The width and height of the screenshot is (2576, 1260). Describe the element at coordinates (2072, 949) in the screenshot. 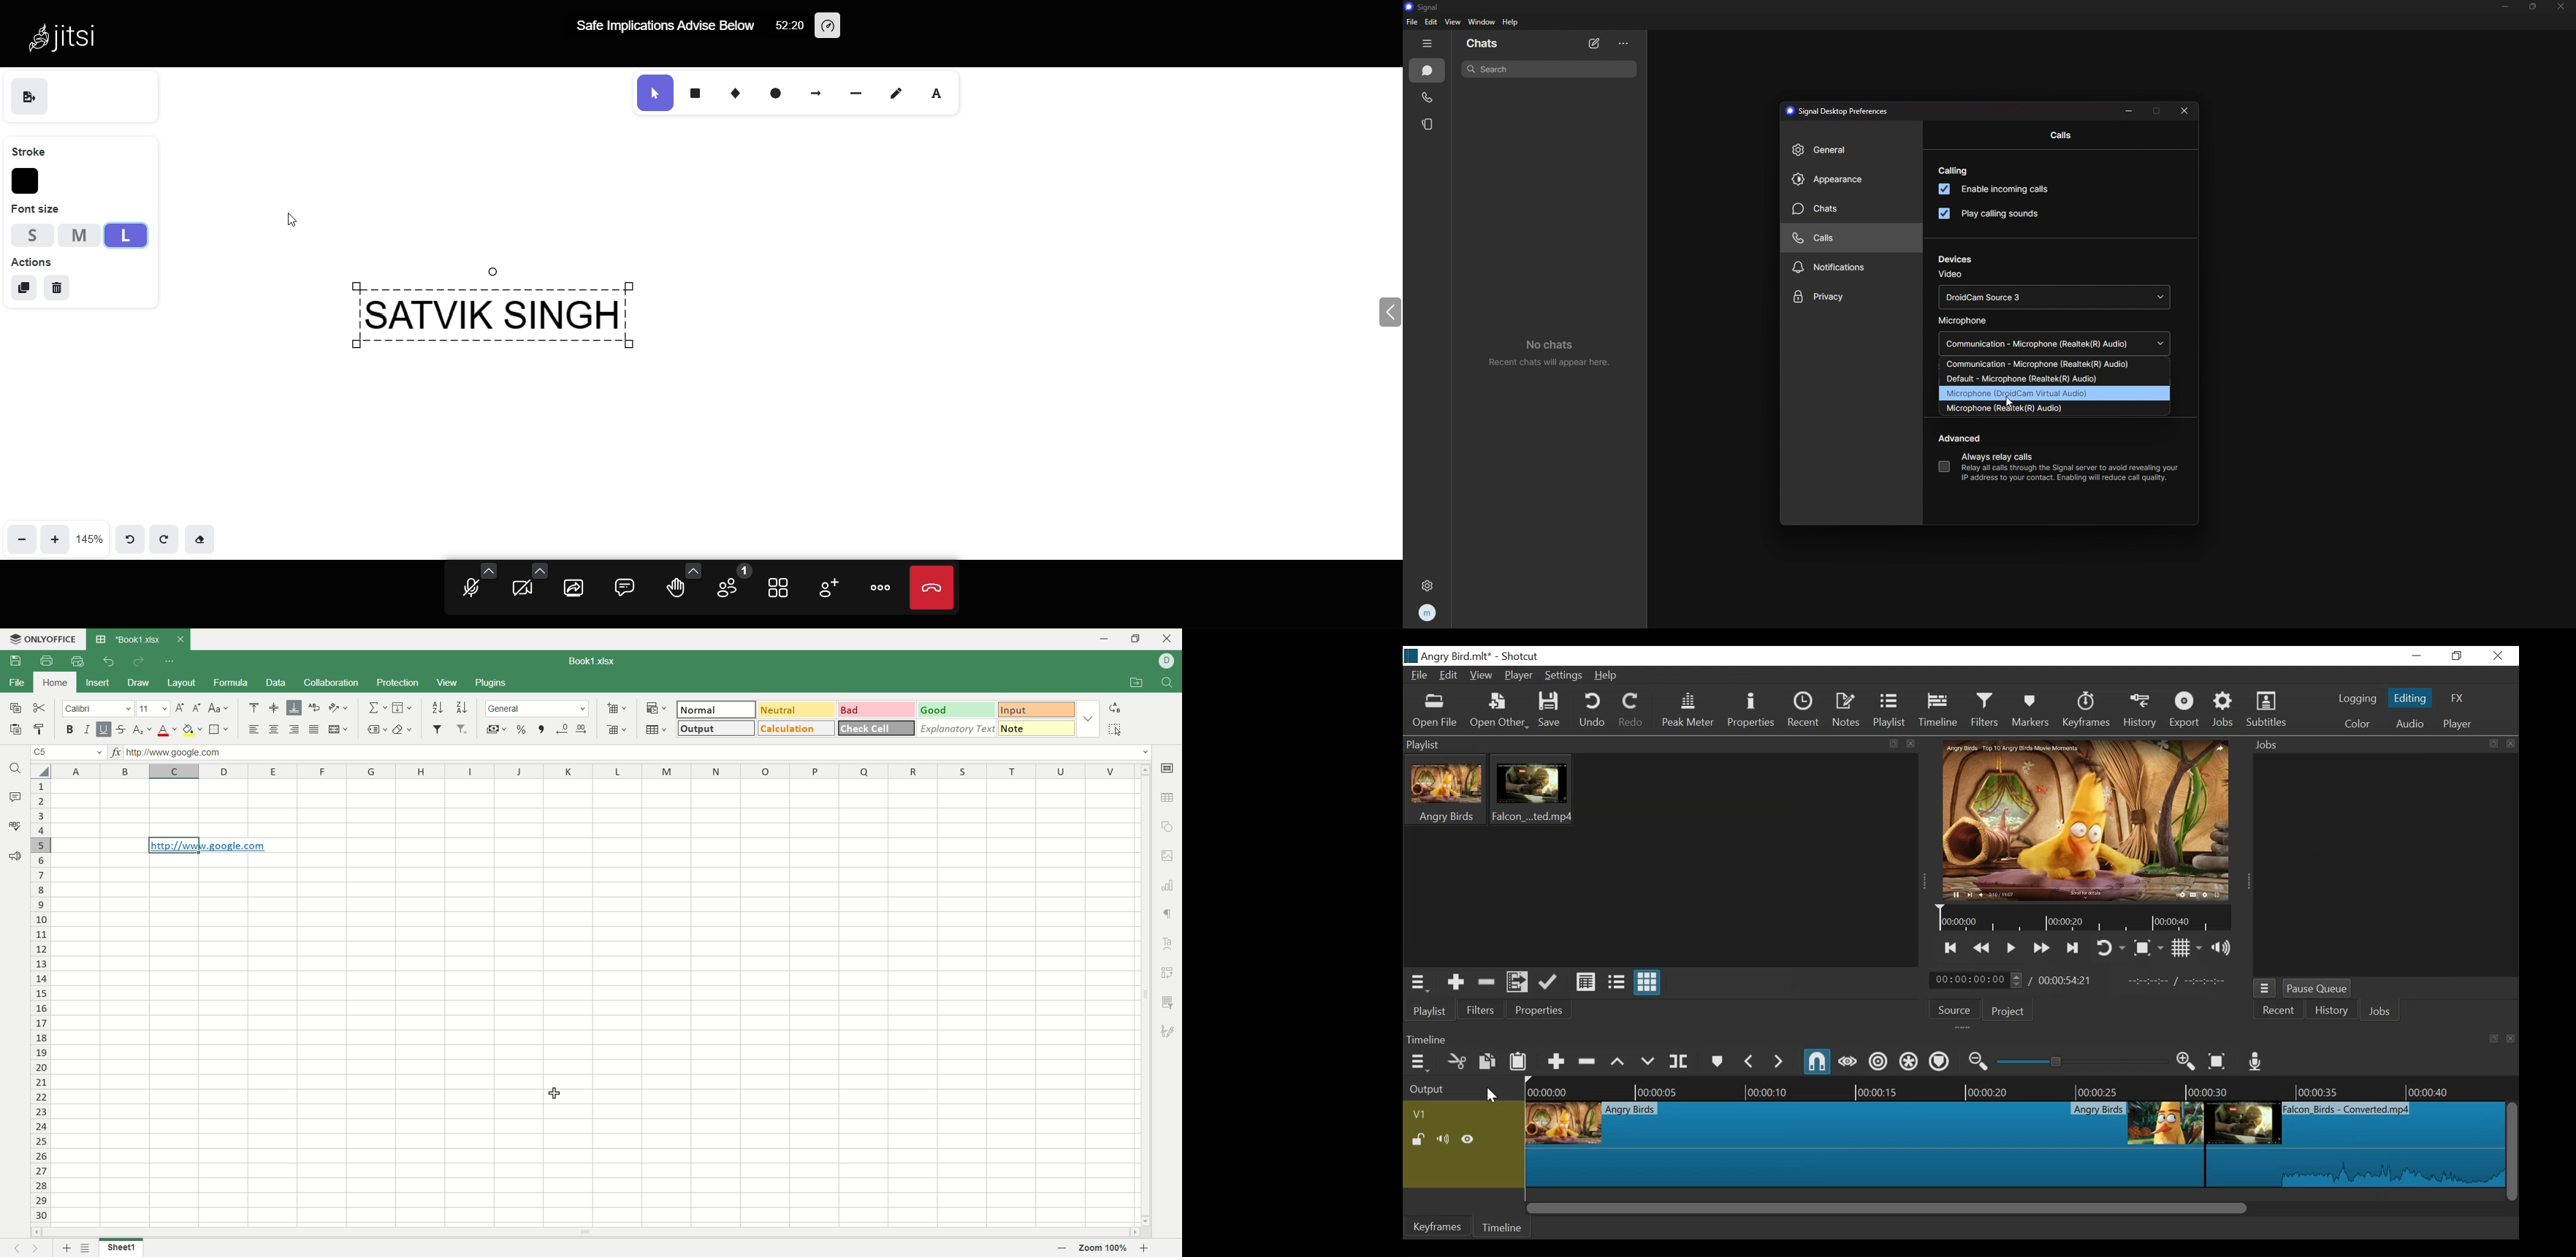

I see `Skip to the next point` at that location.